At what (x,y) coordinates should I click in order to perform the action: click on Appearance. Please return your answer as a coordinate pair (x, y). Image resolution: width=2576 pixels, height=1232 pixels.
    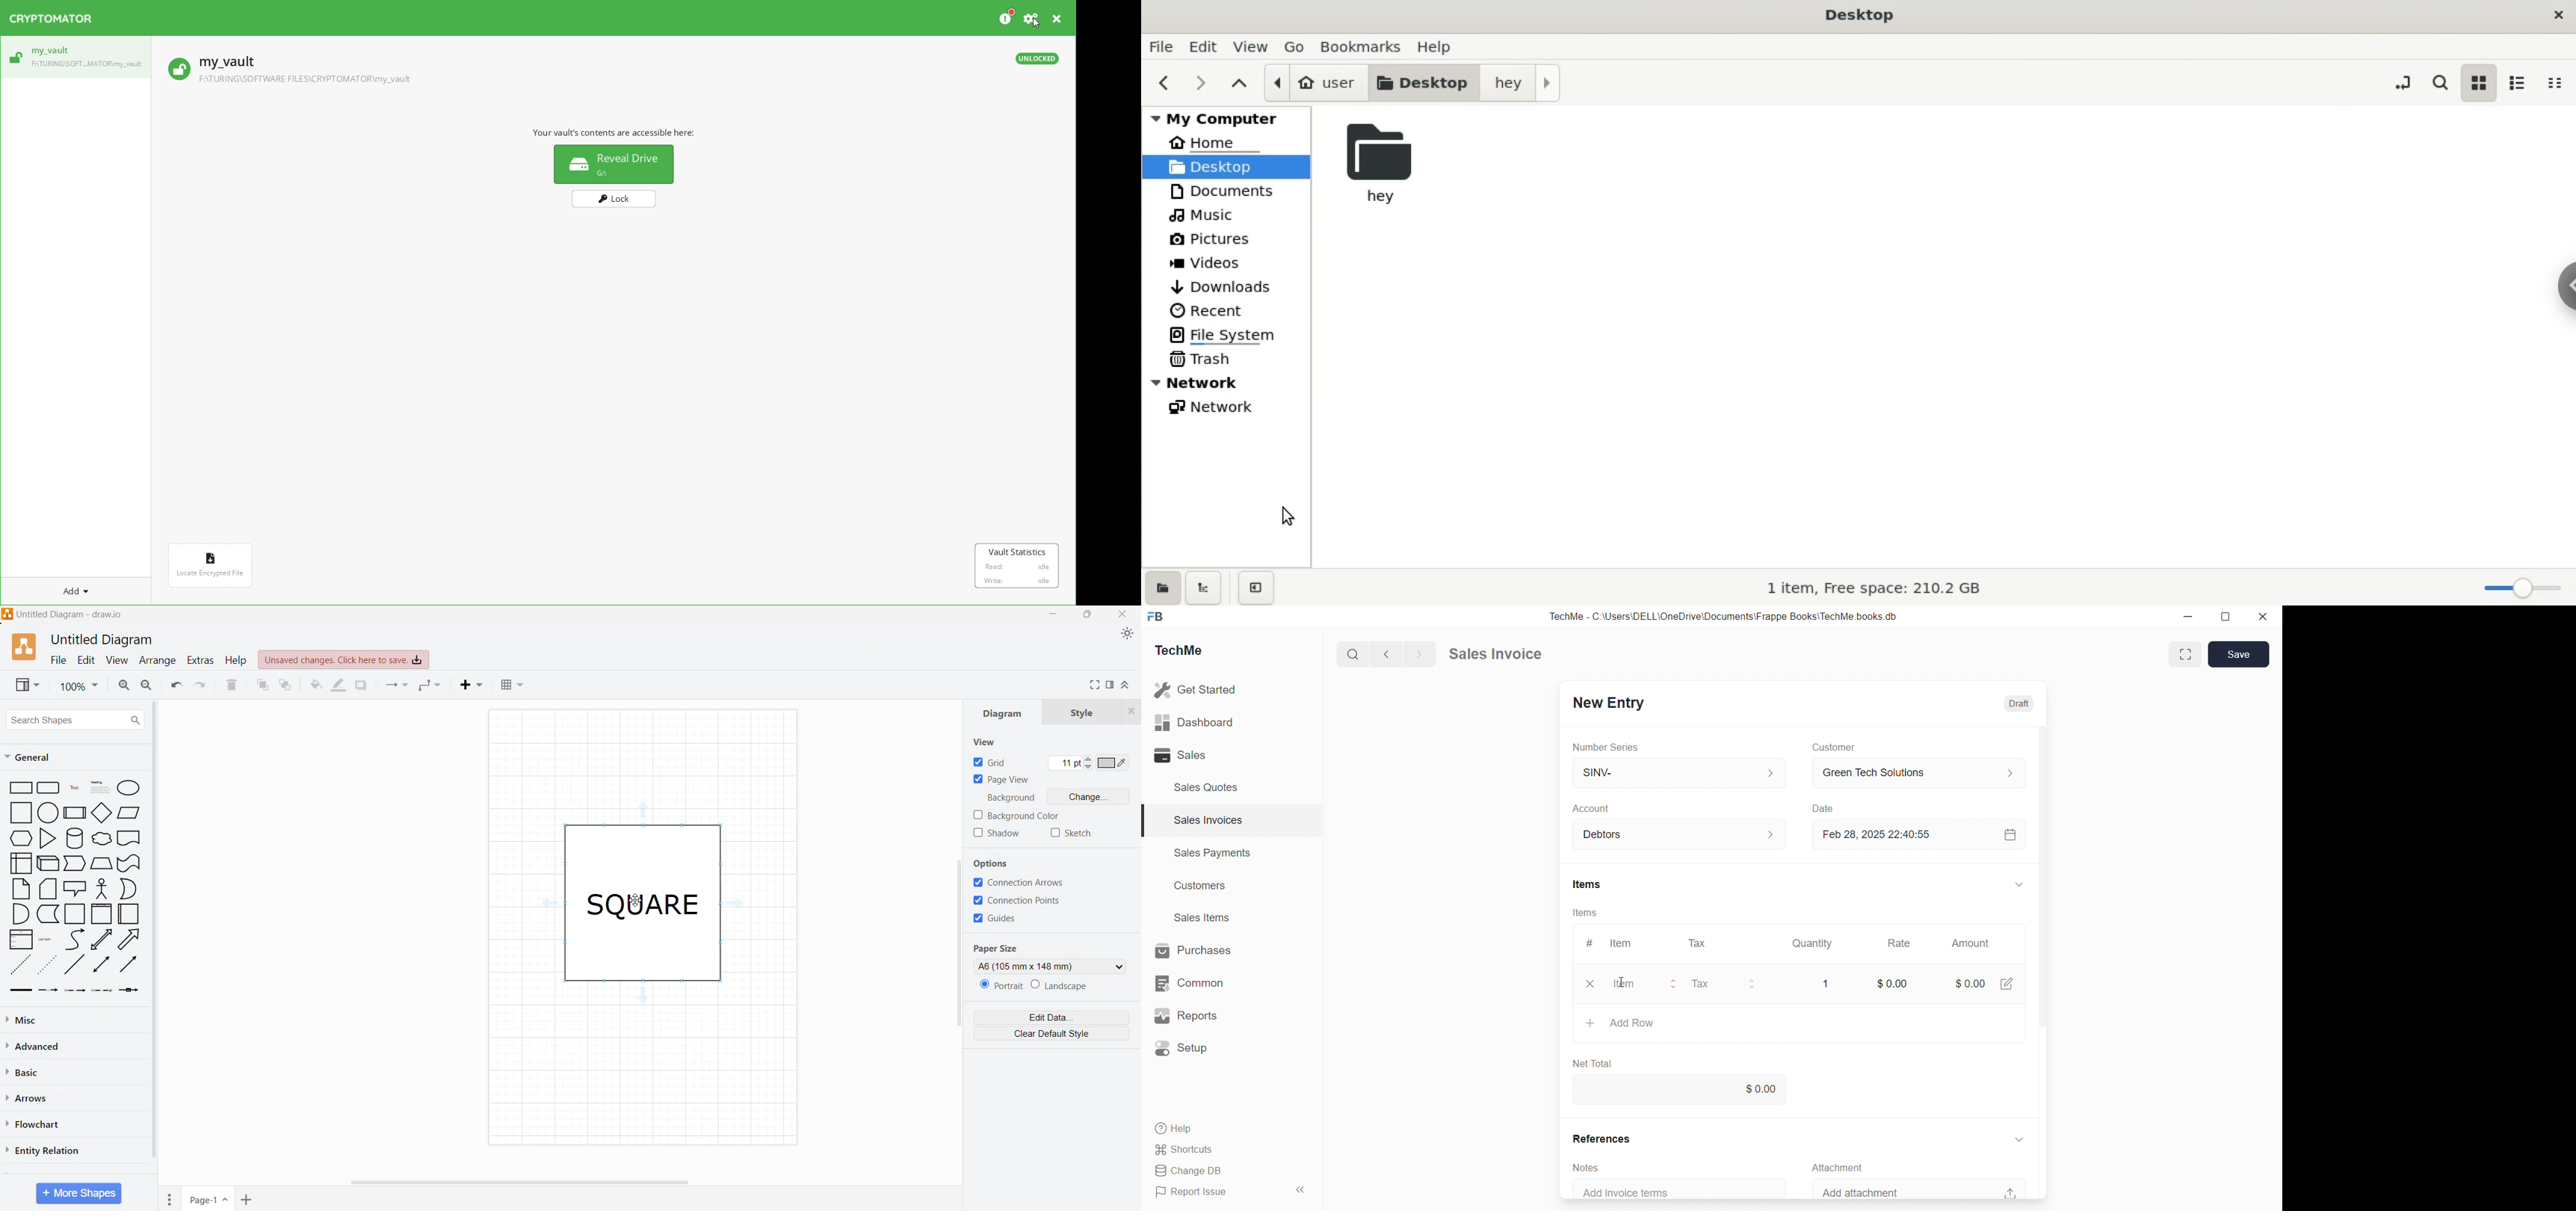
    Looking at the image, I should click on (1127, 634).